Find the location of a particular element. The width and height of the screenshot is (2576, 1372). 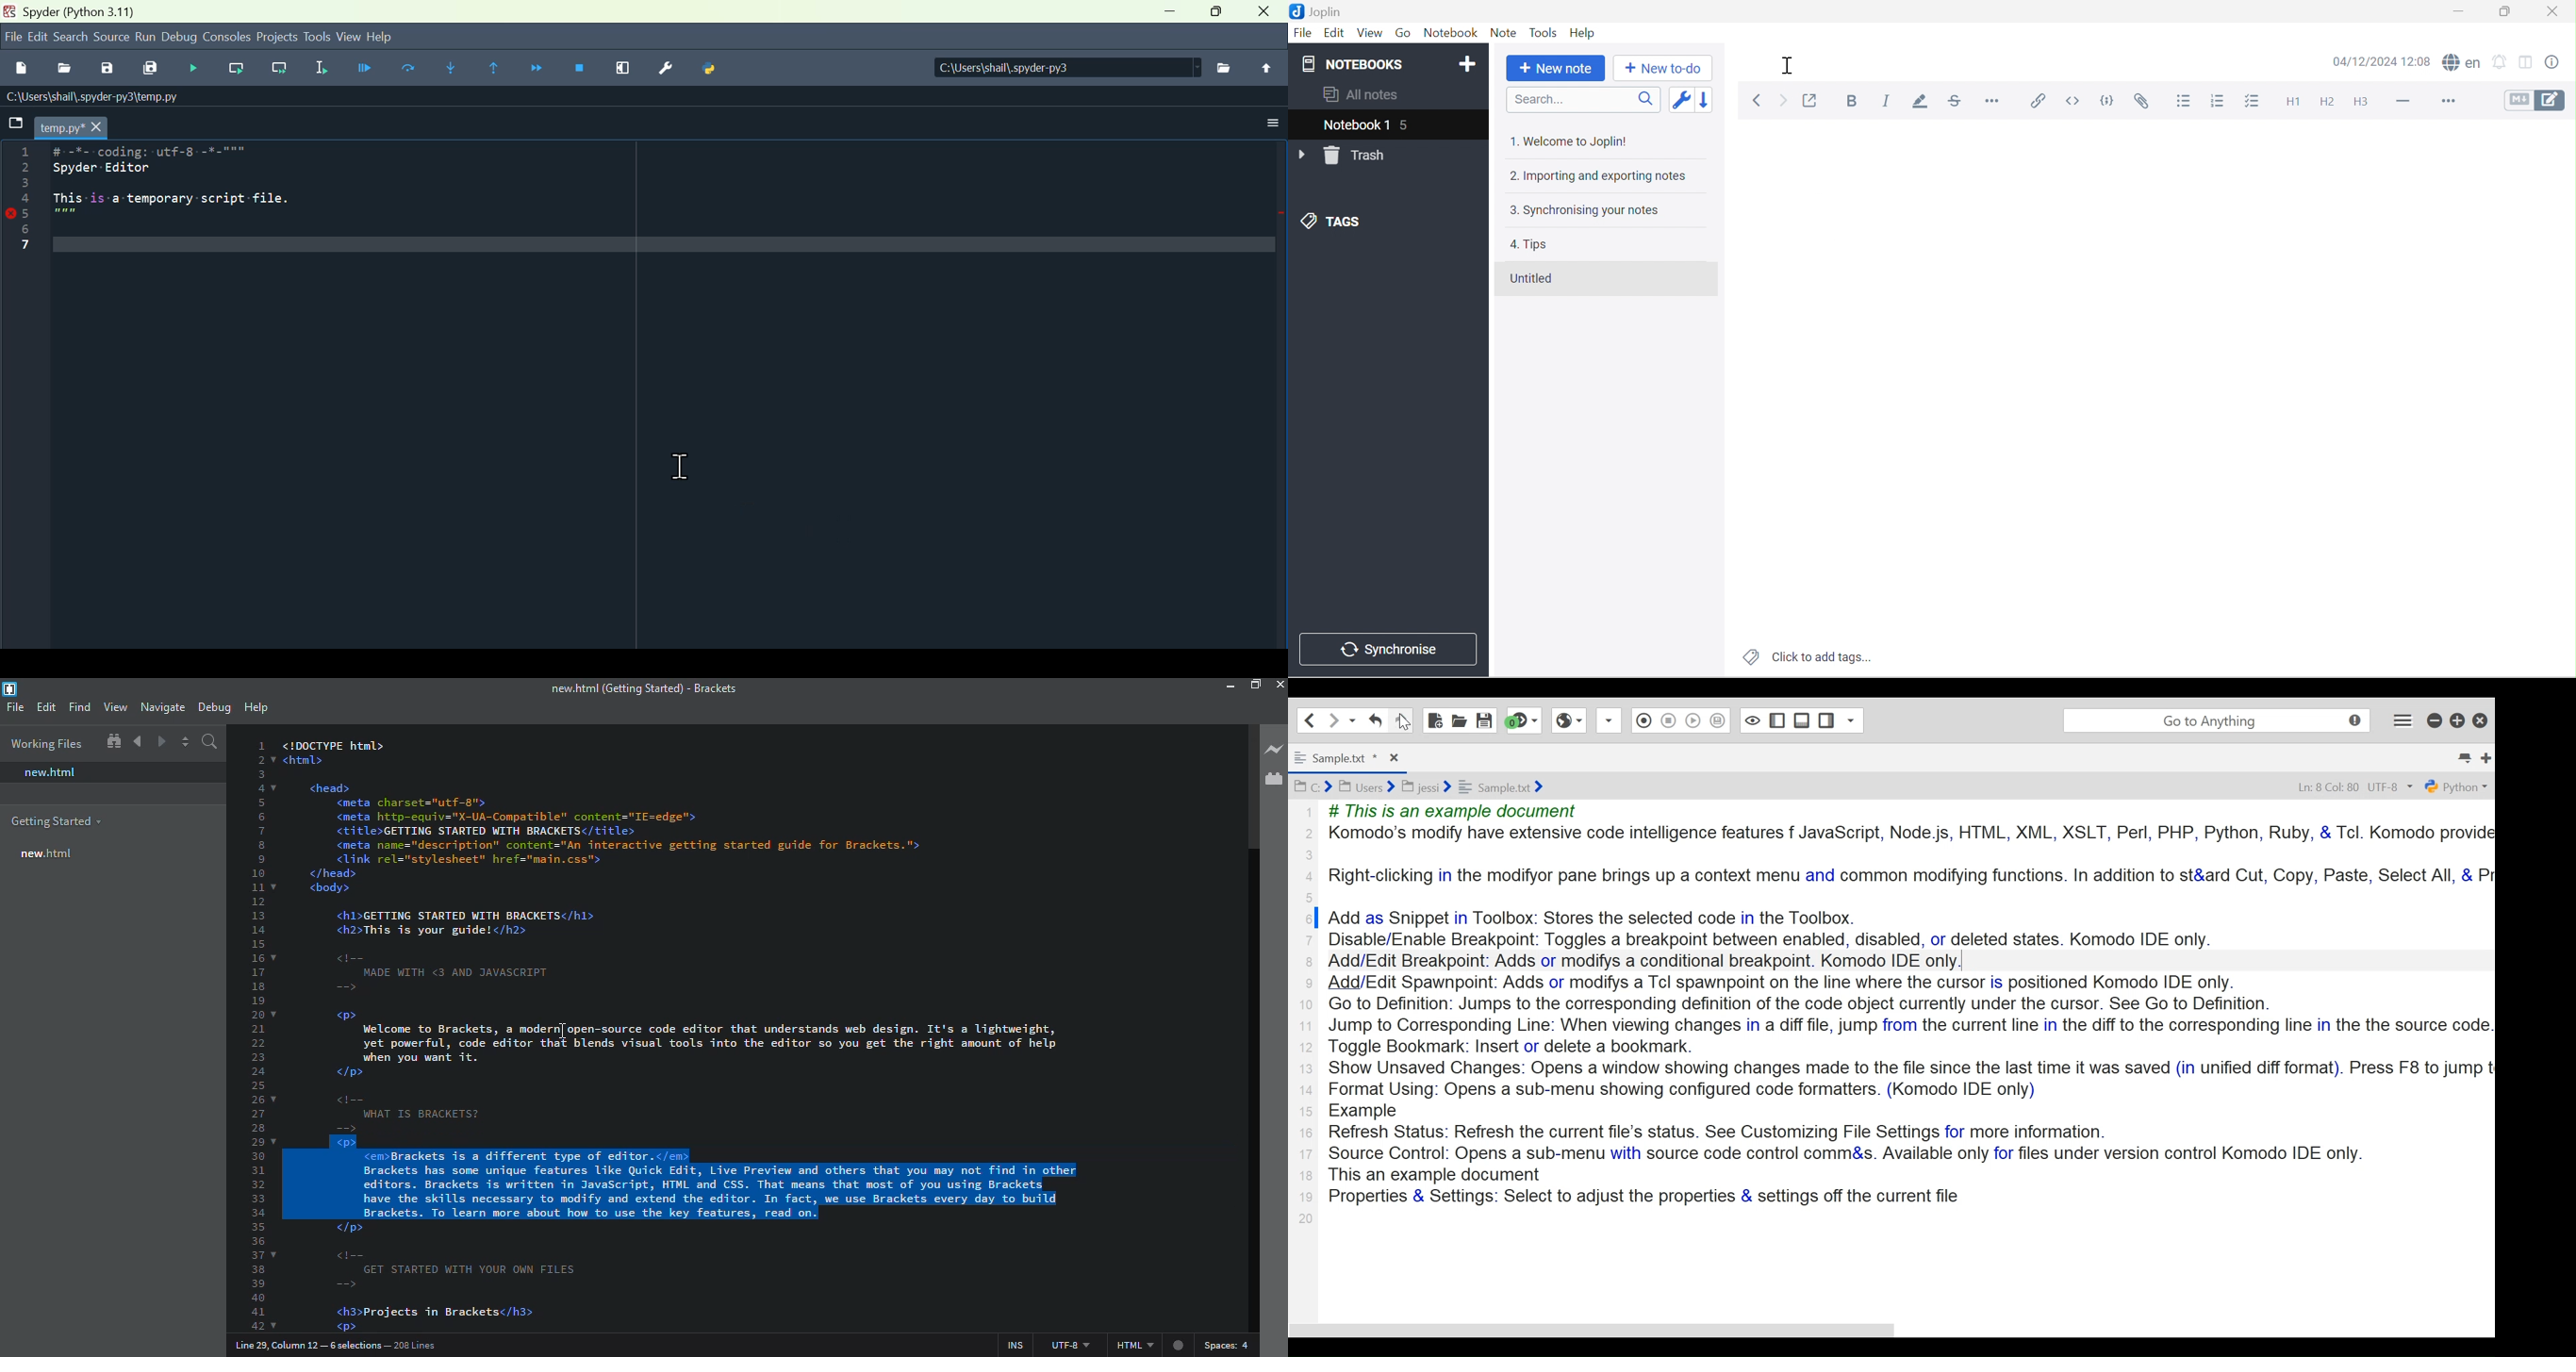

Code is located at coordinates (2107, 98).